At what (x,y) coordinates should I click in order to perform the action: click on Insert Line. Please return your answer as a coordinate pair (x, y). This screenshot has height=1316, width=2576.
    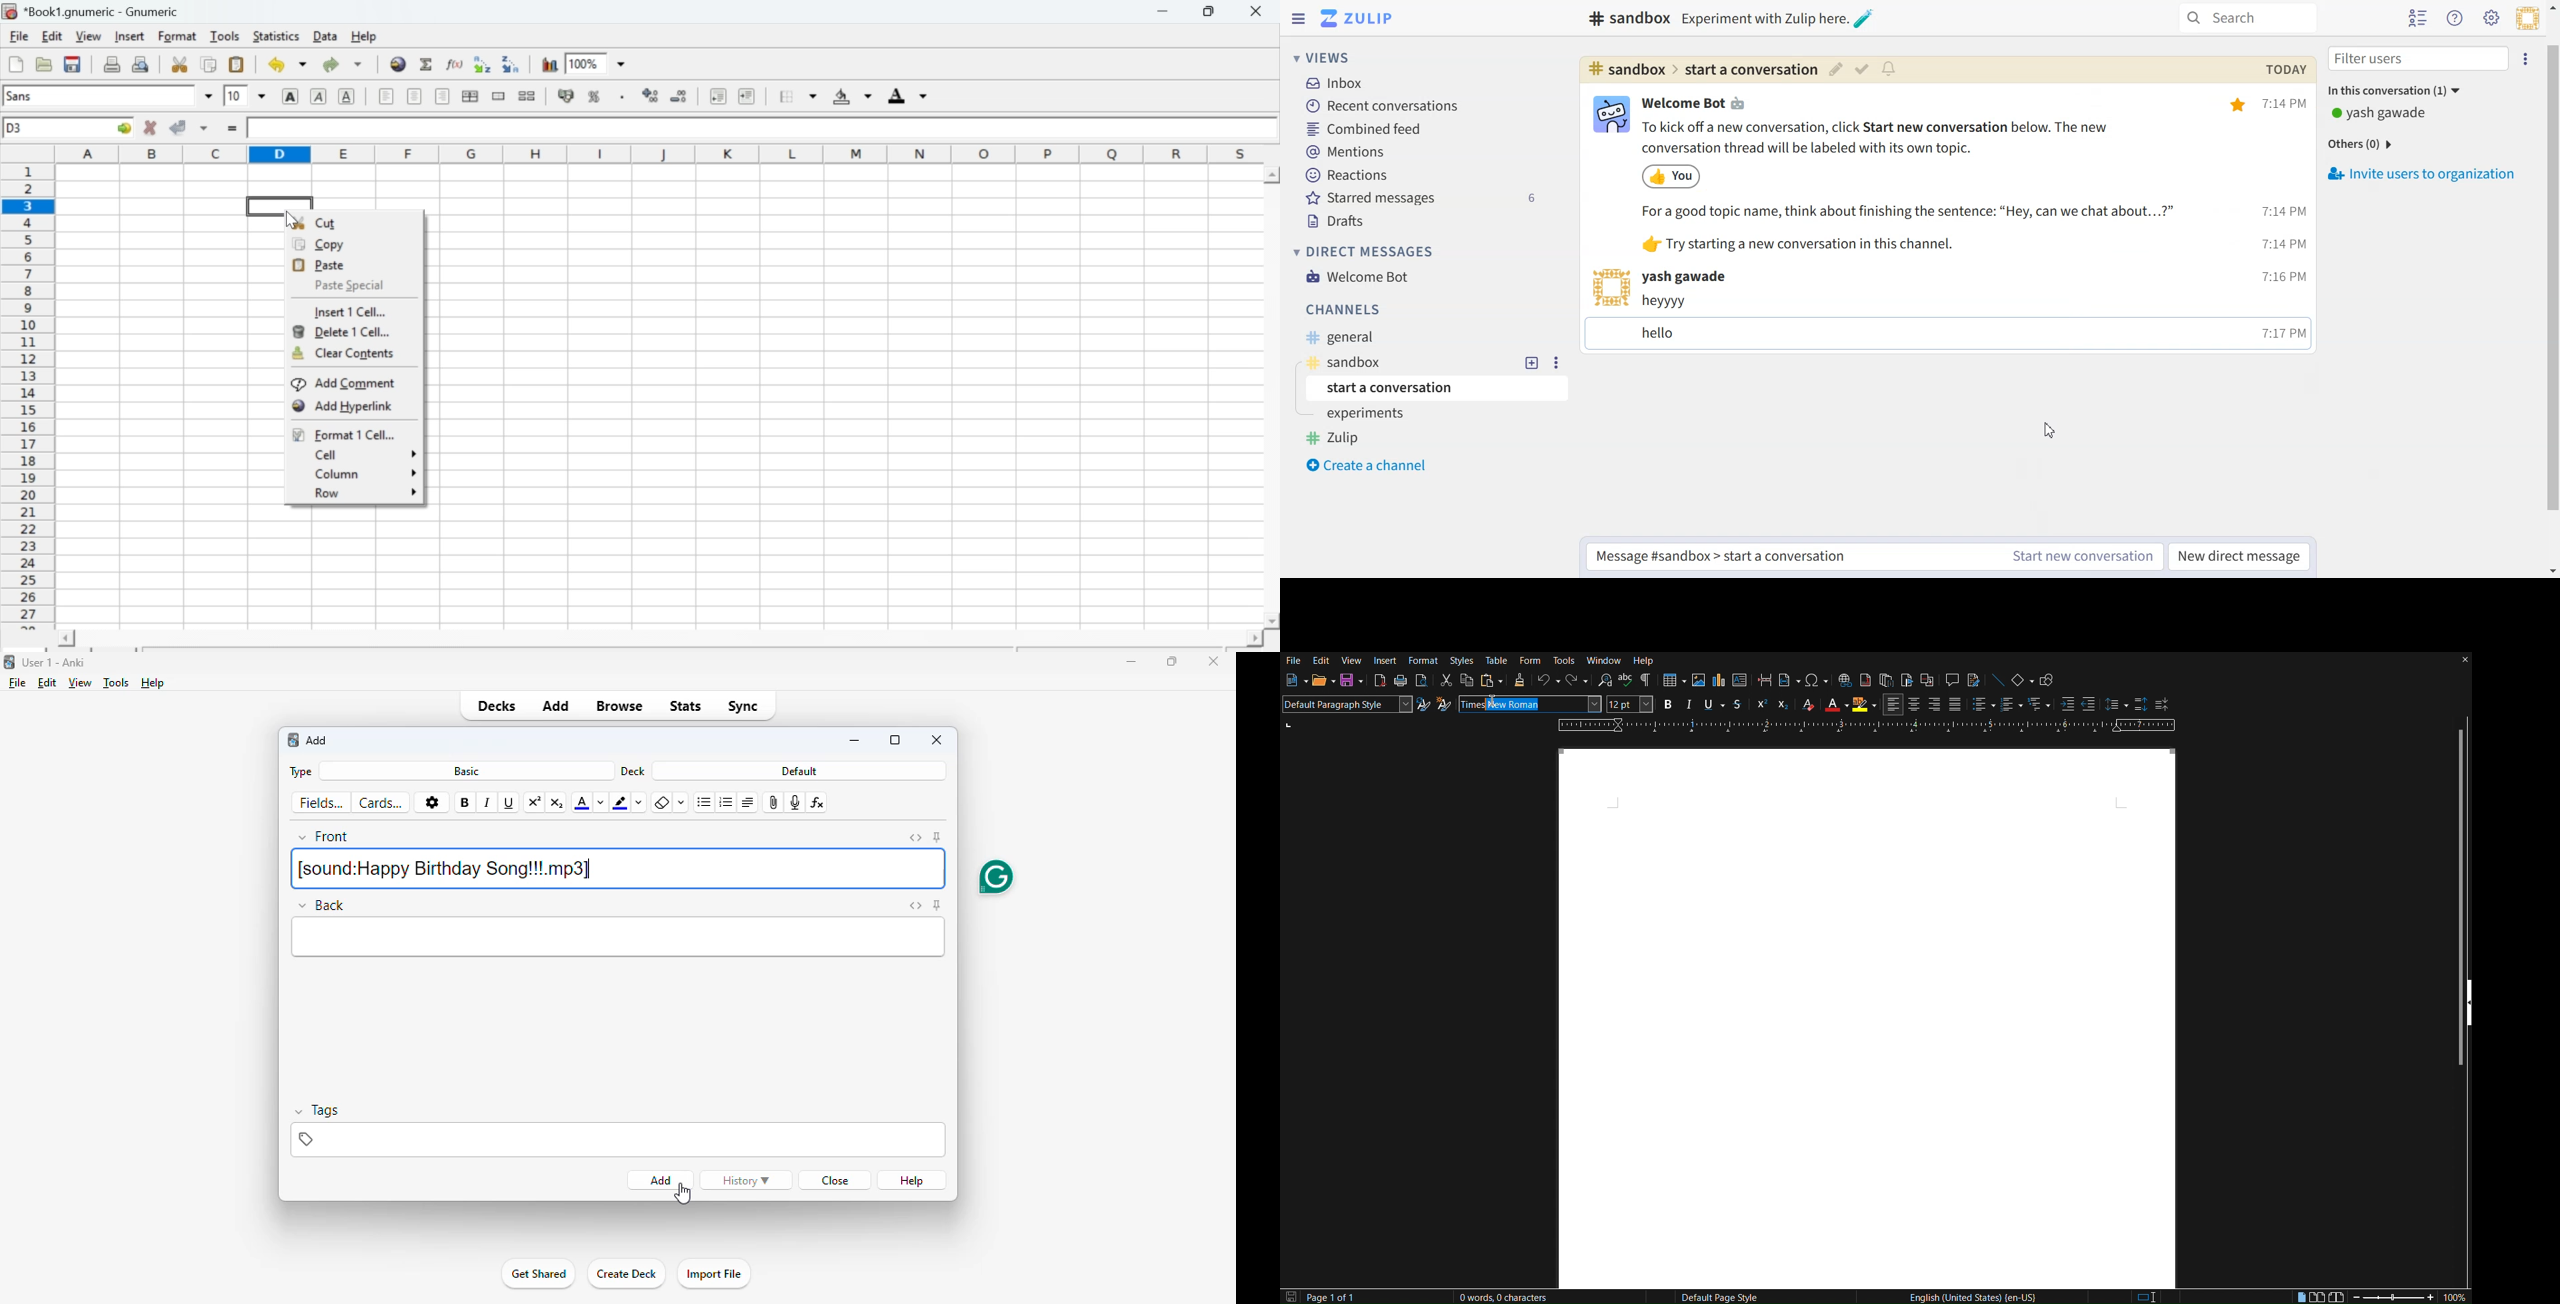
    Looking at the image, I should click on (1998, 682).